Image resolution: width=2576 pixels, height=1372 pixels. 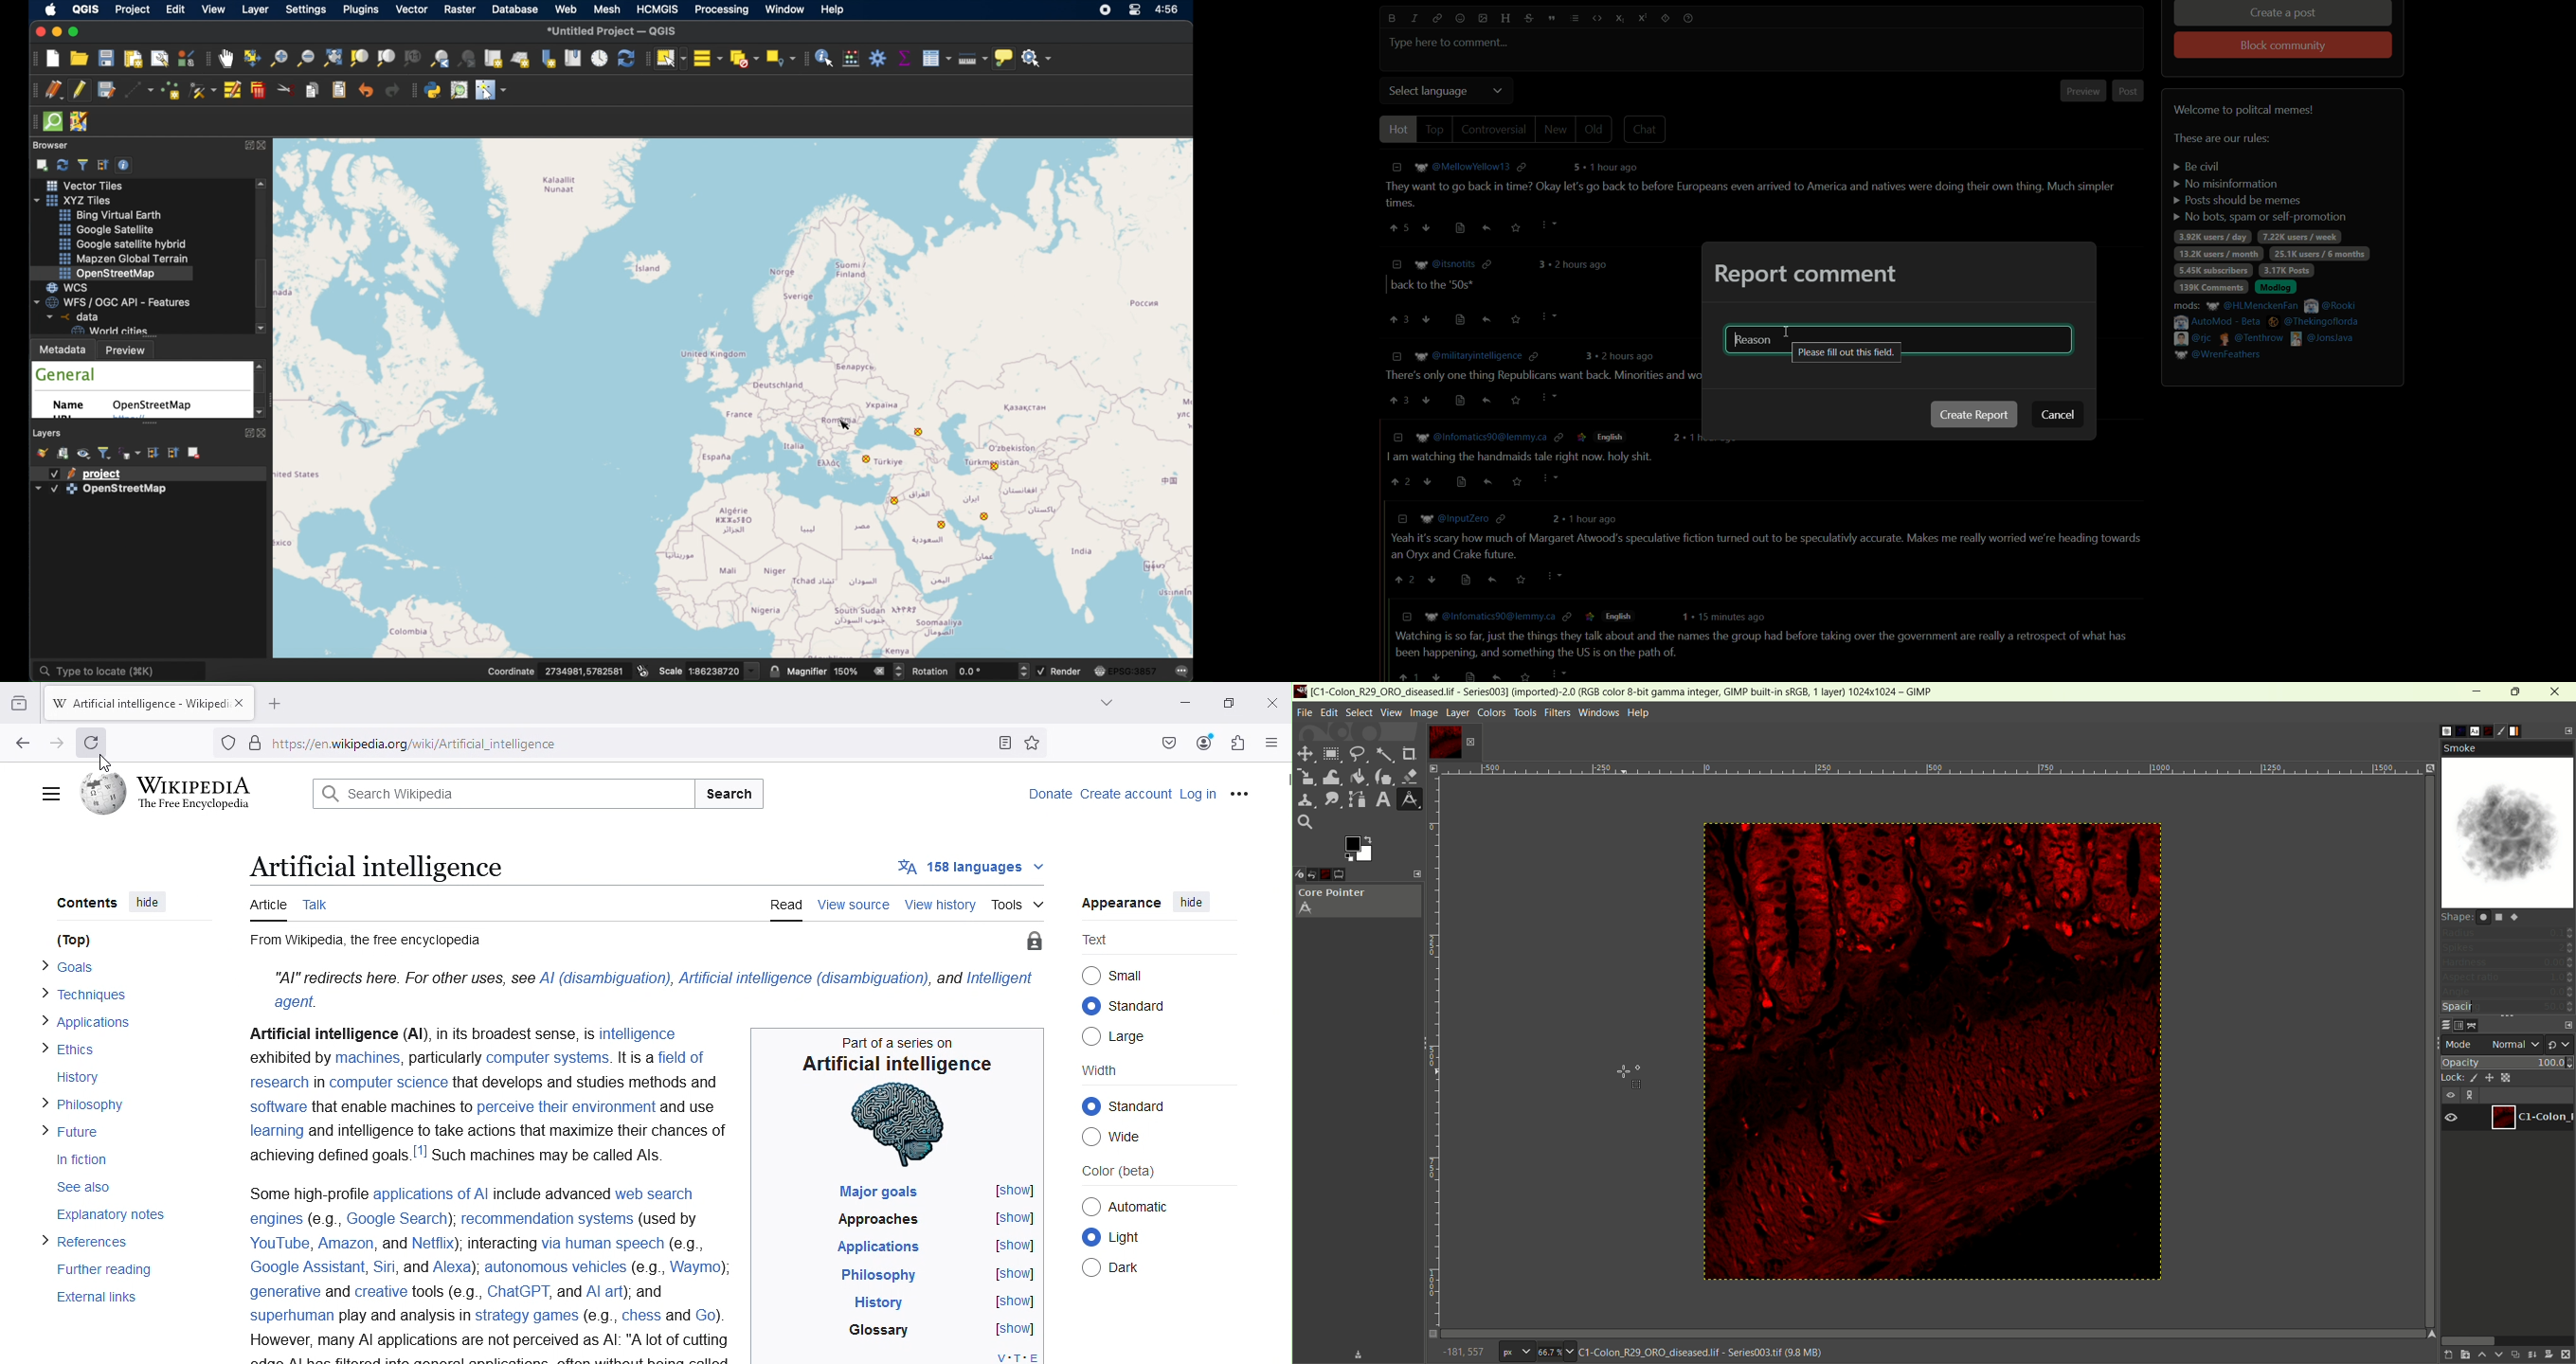 I want to click on Close, so click(x=1271, y=700).